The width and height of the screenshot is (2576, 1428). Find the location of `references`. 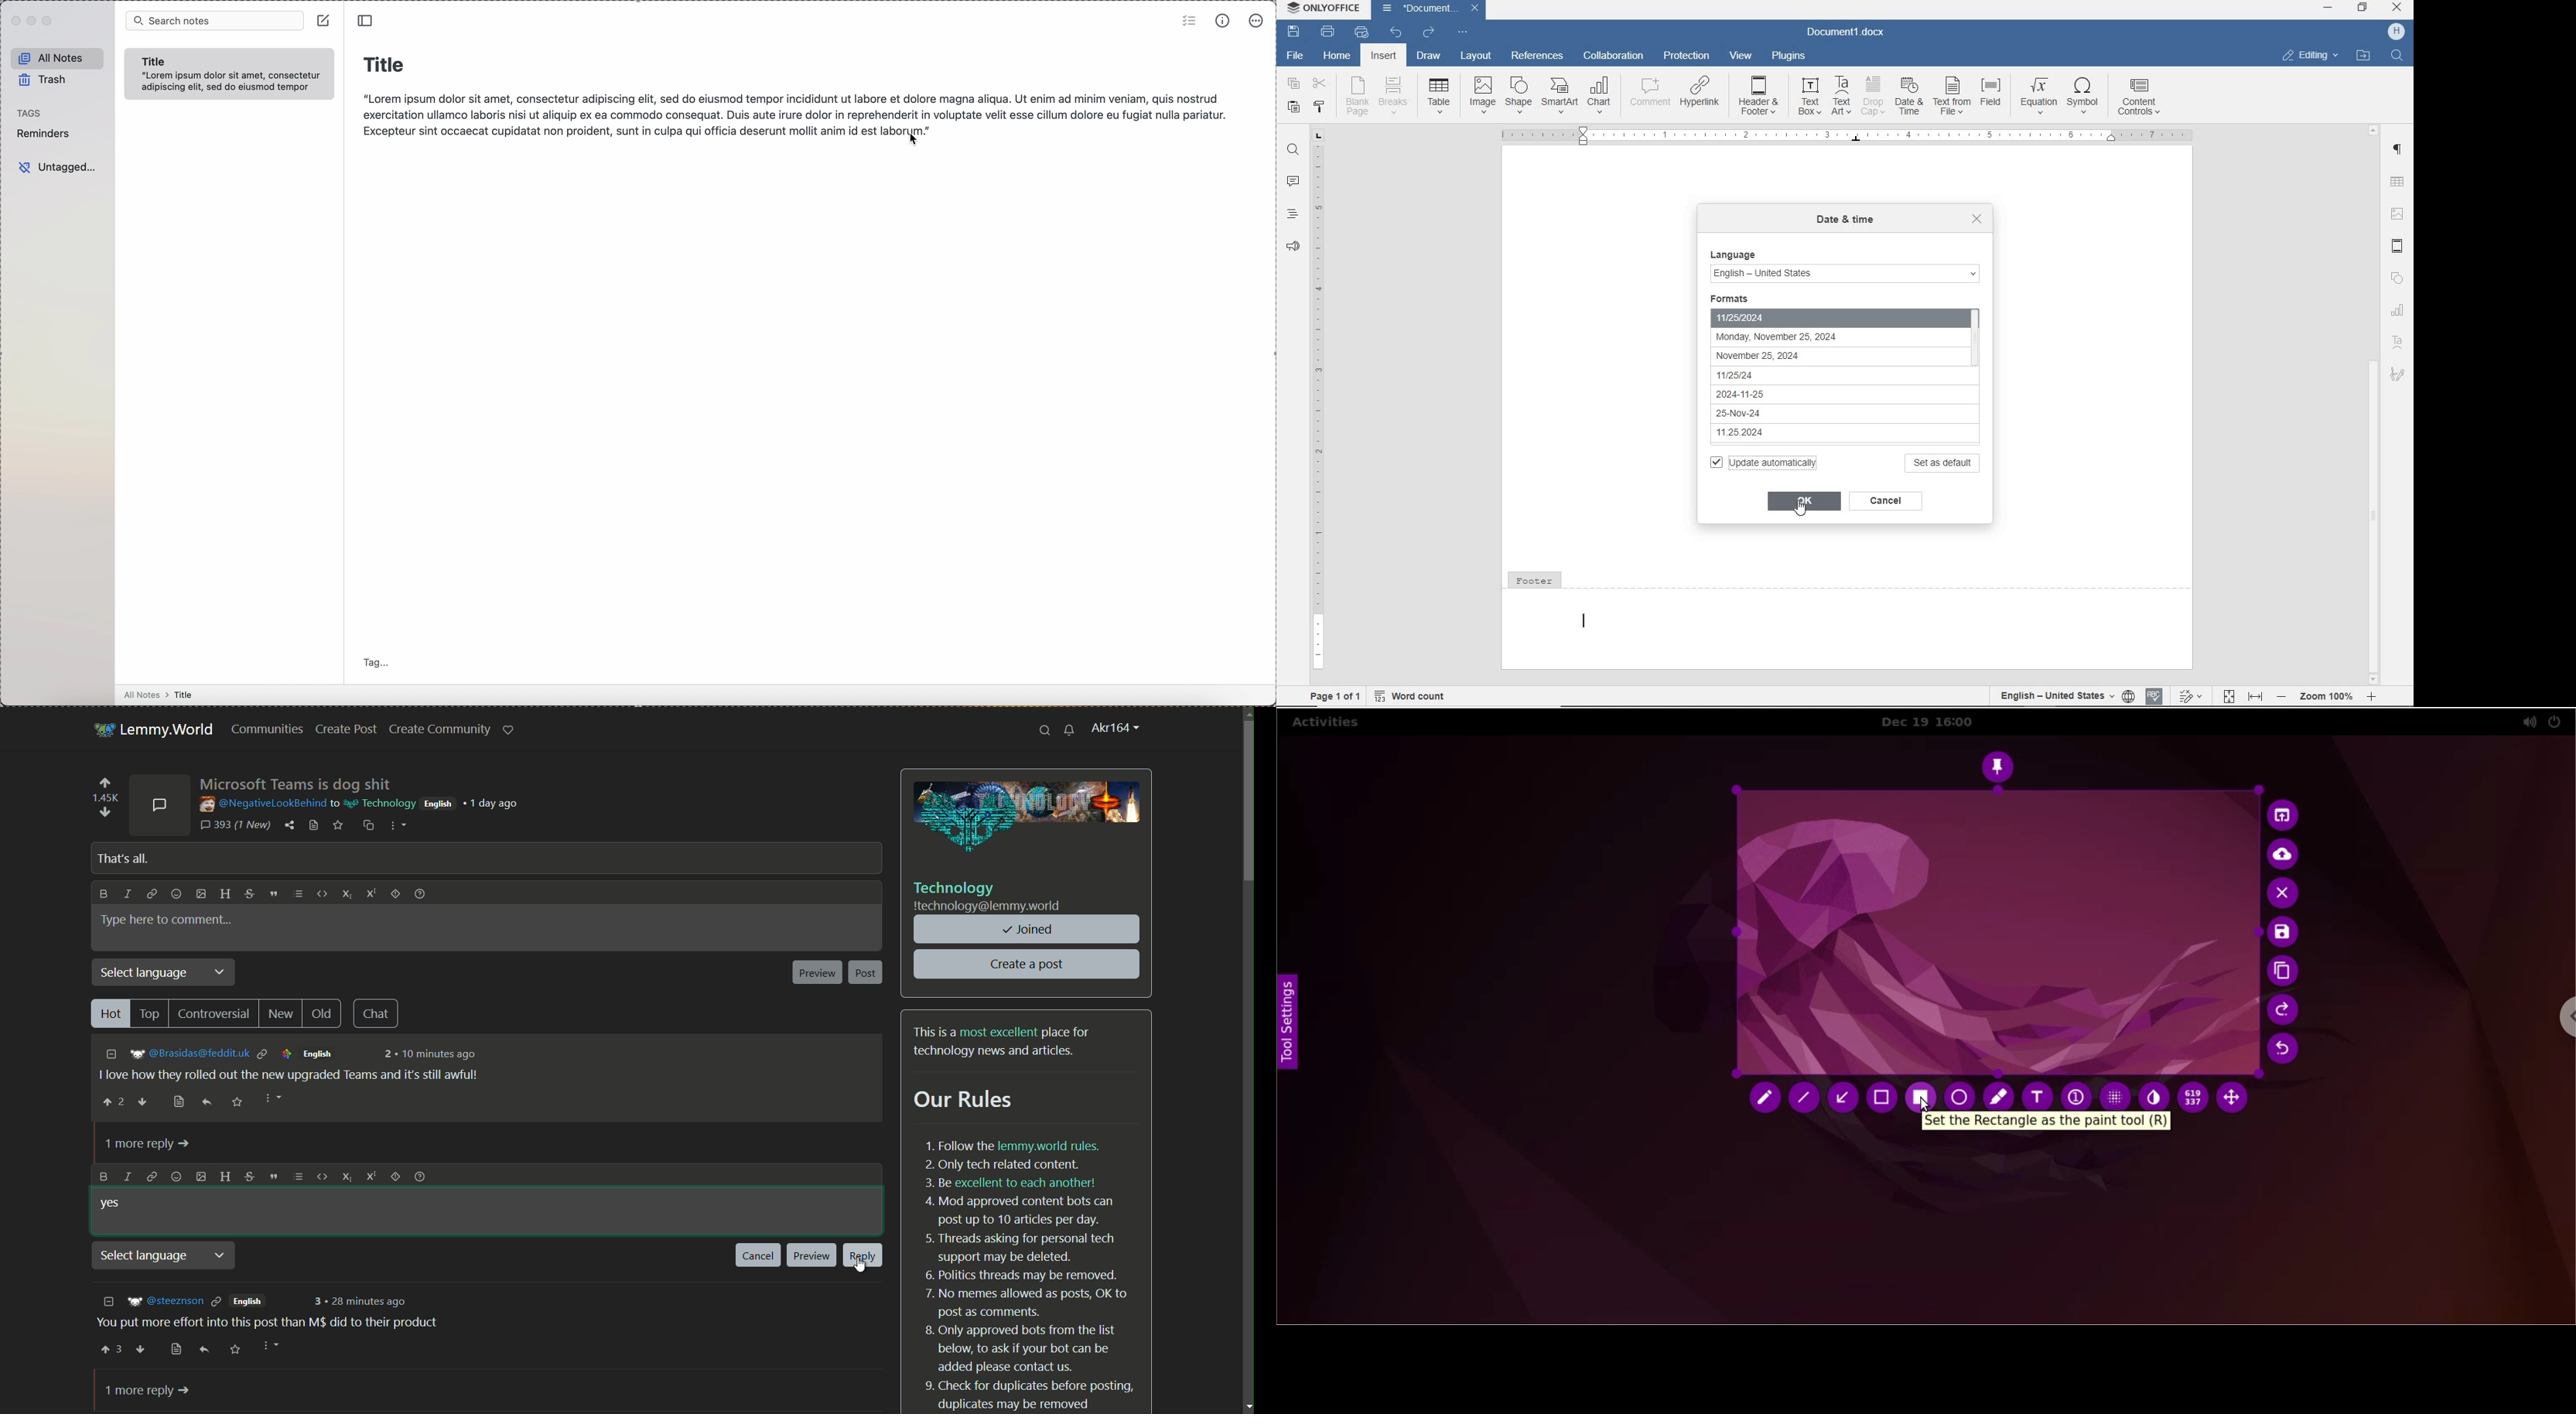

references is located at coordinates (1538, 55).